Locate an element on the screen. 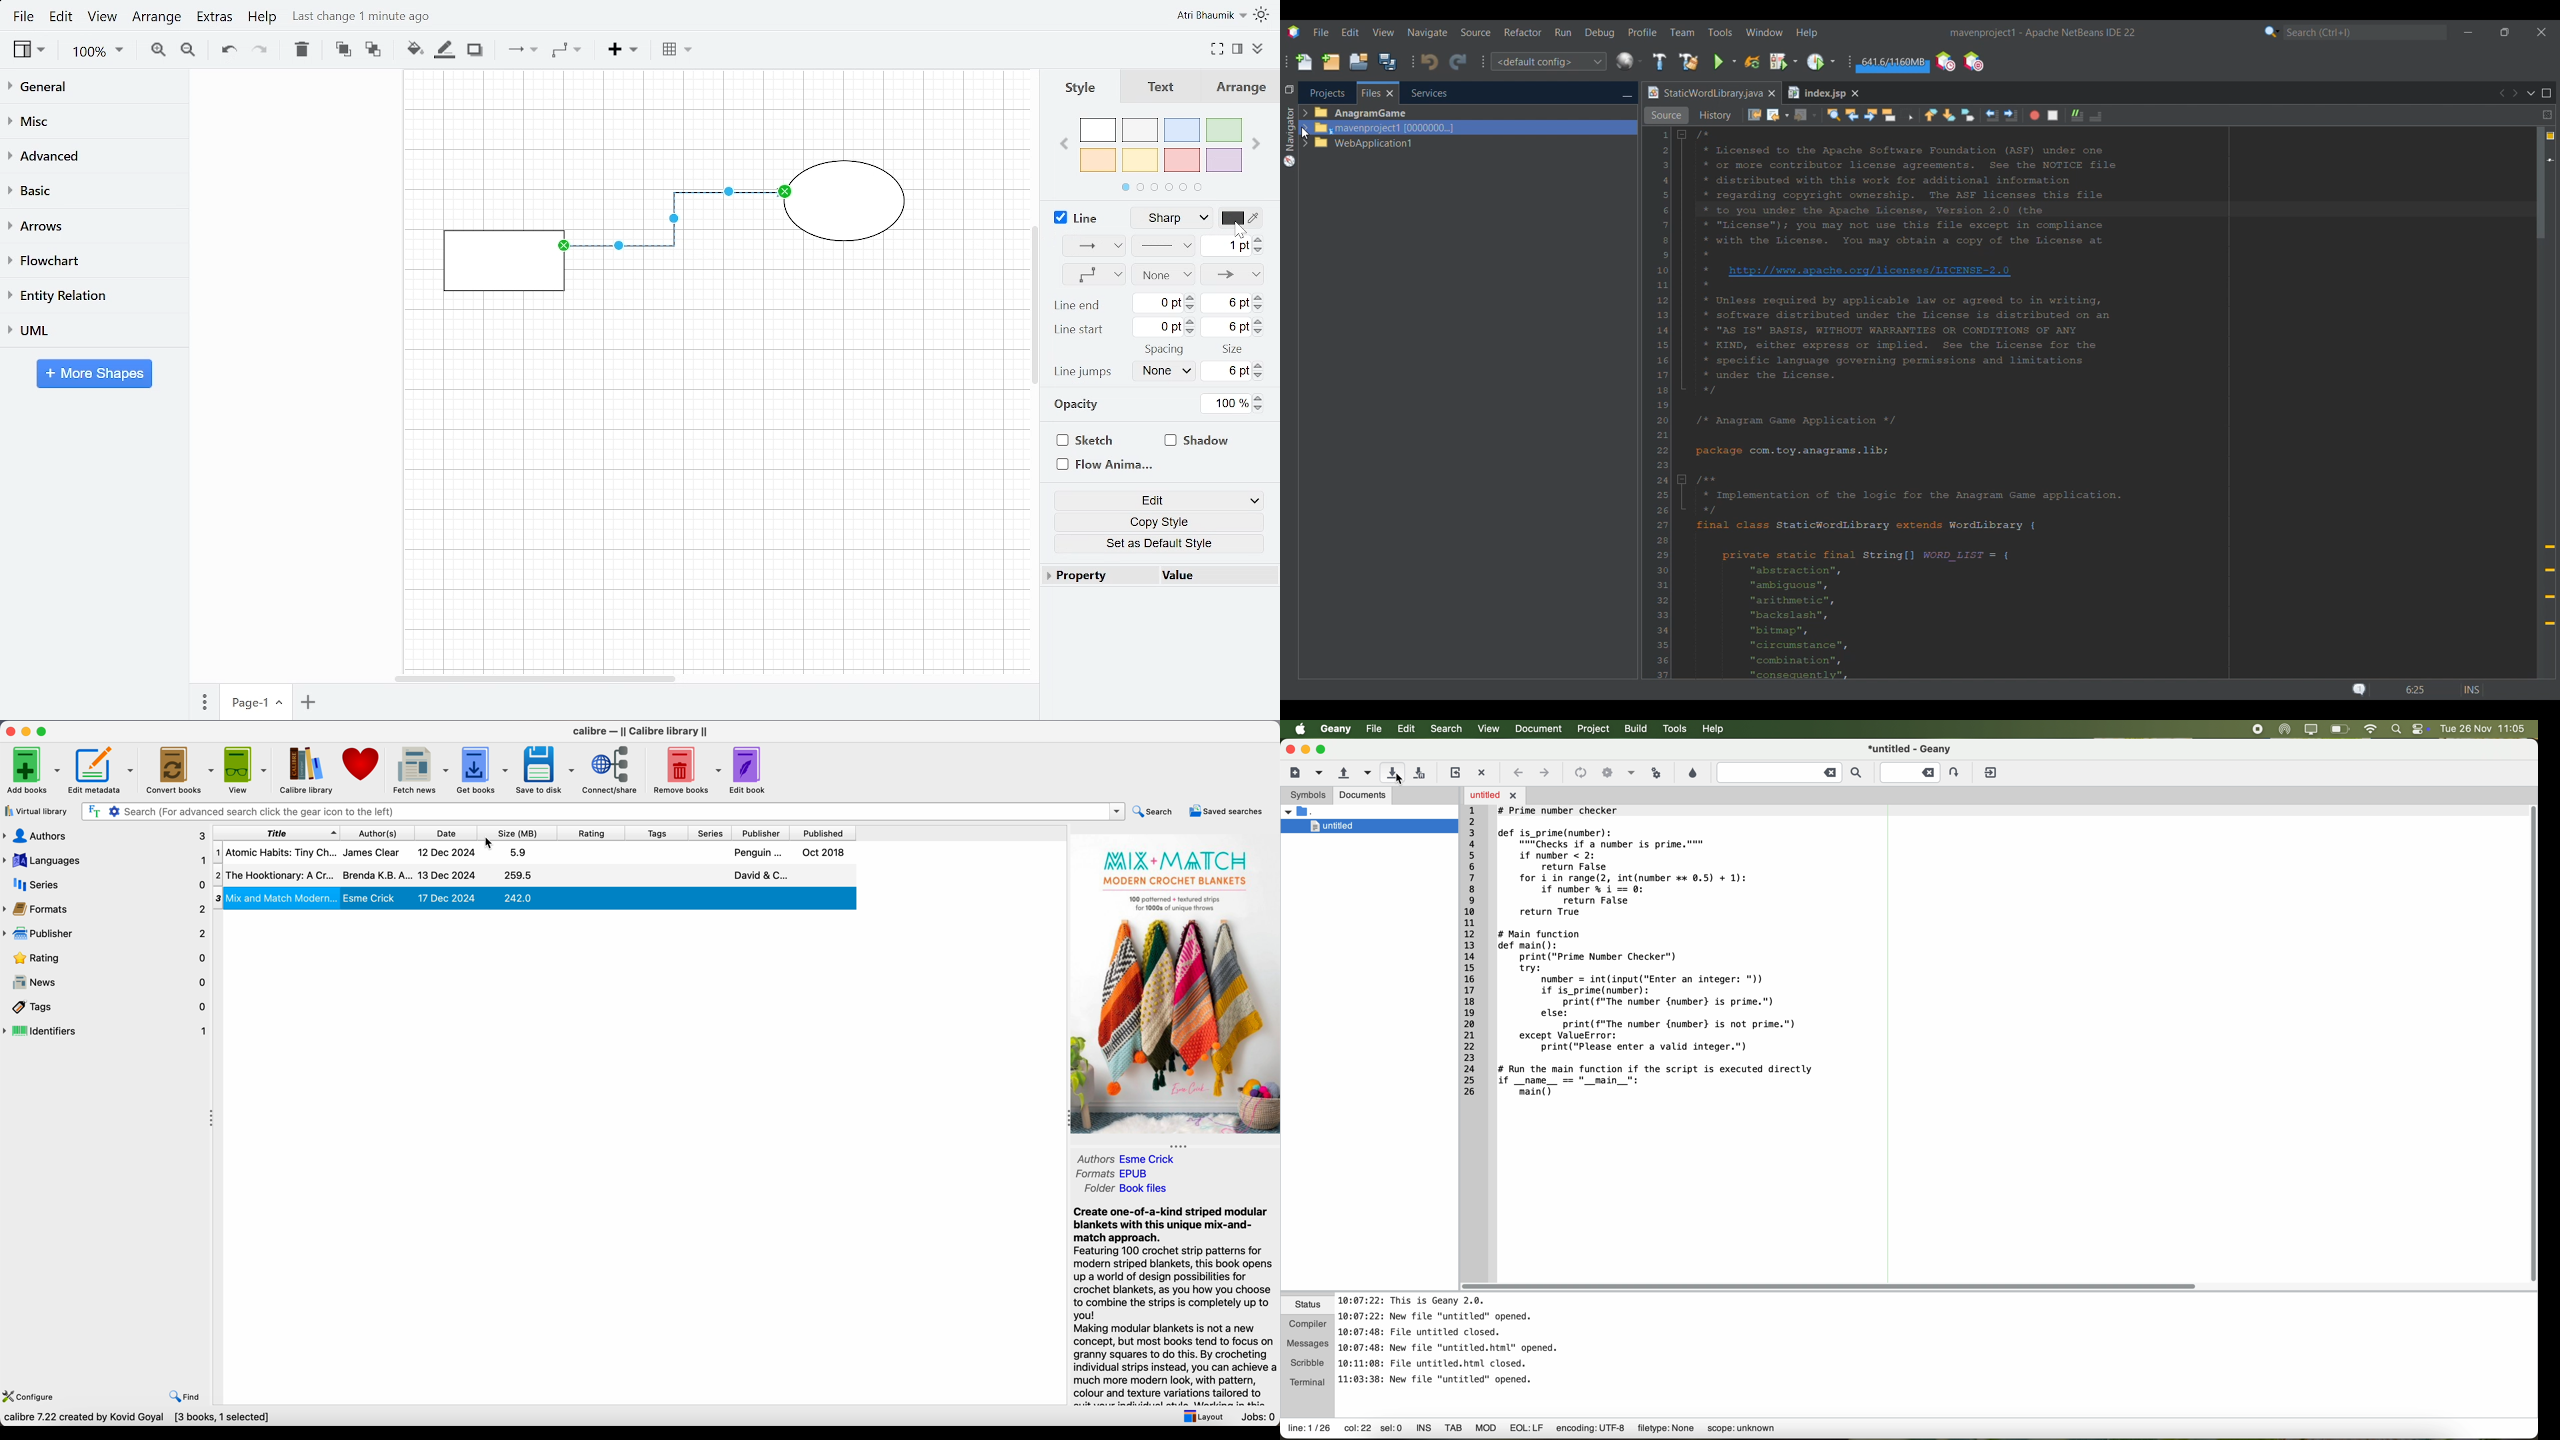 The height and width of the screenshot is (1456, 2576). property is located at coordinates (1094, 576).